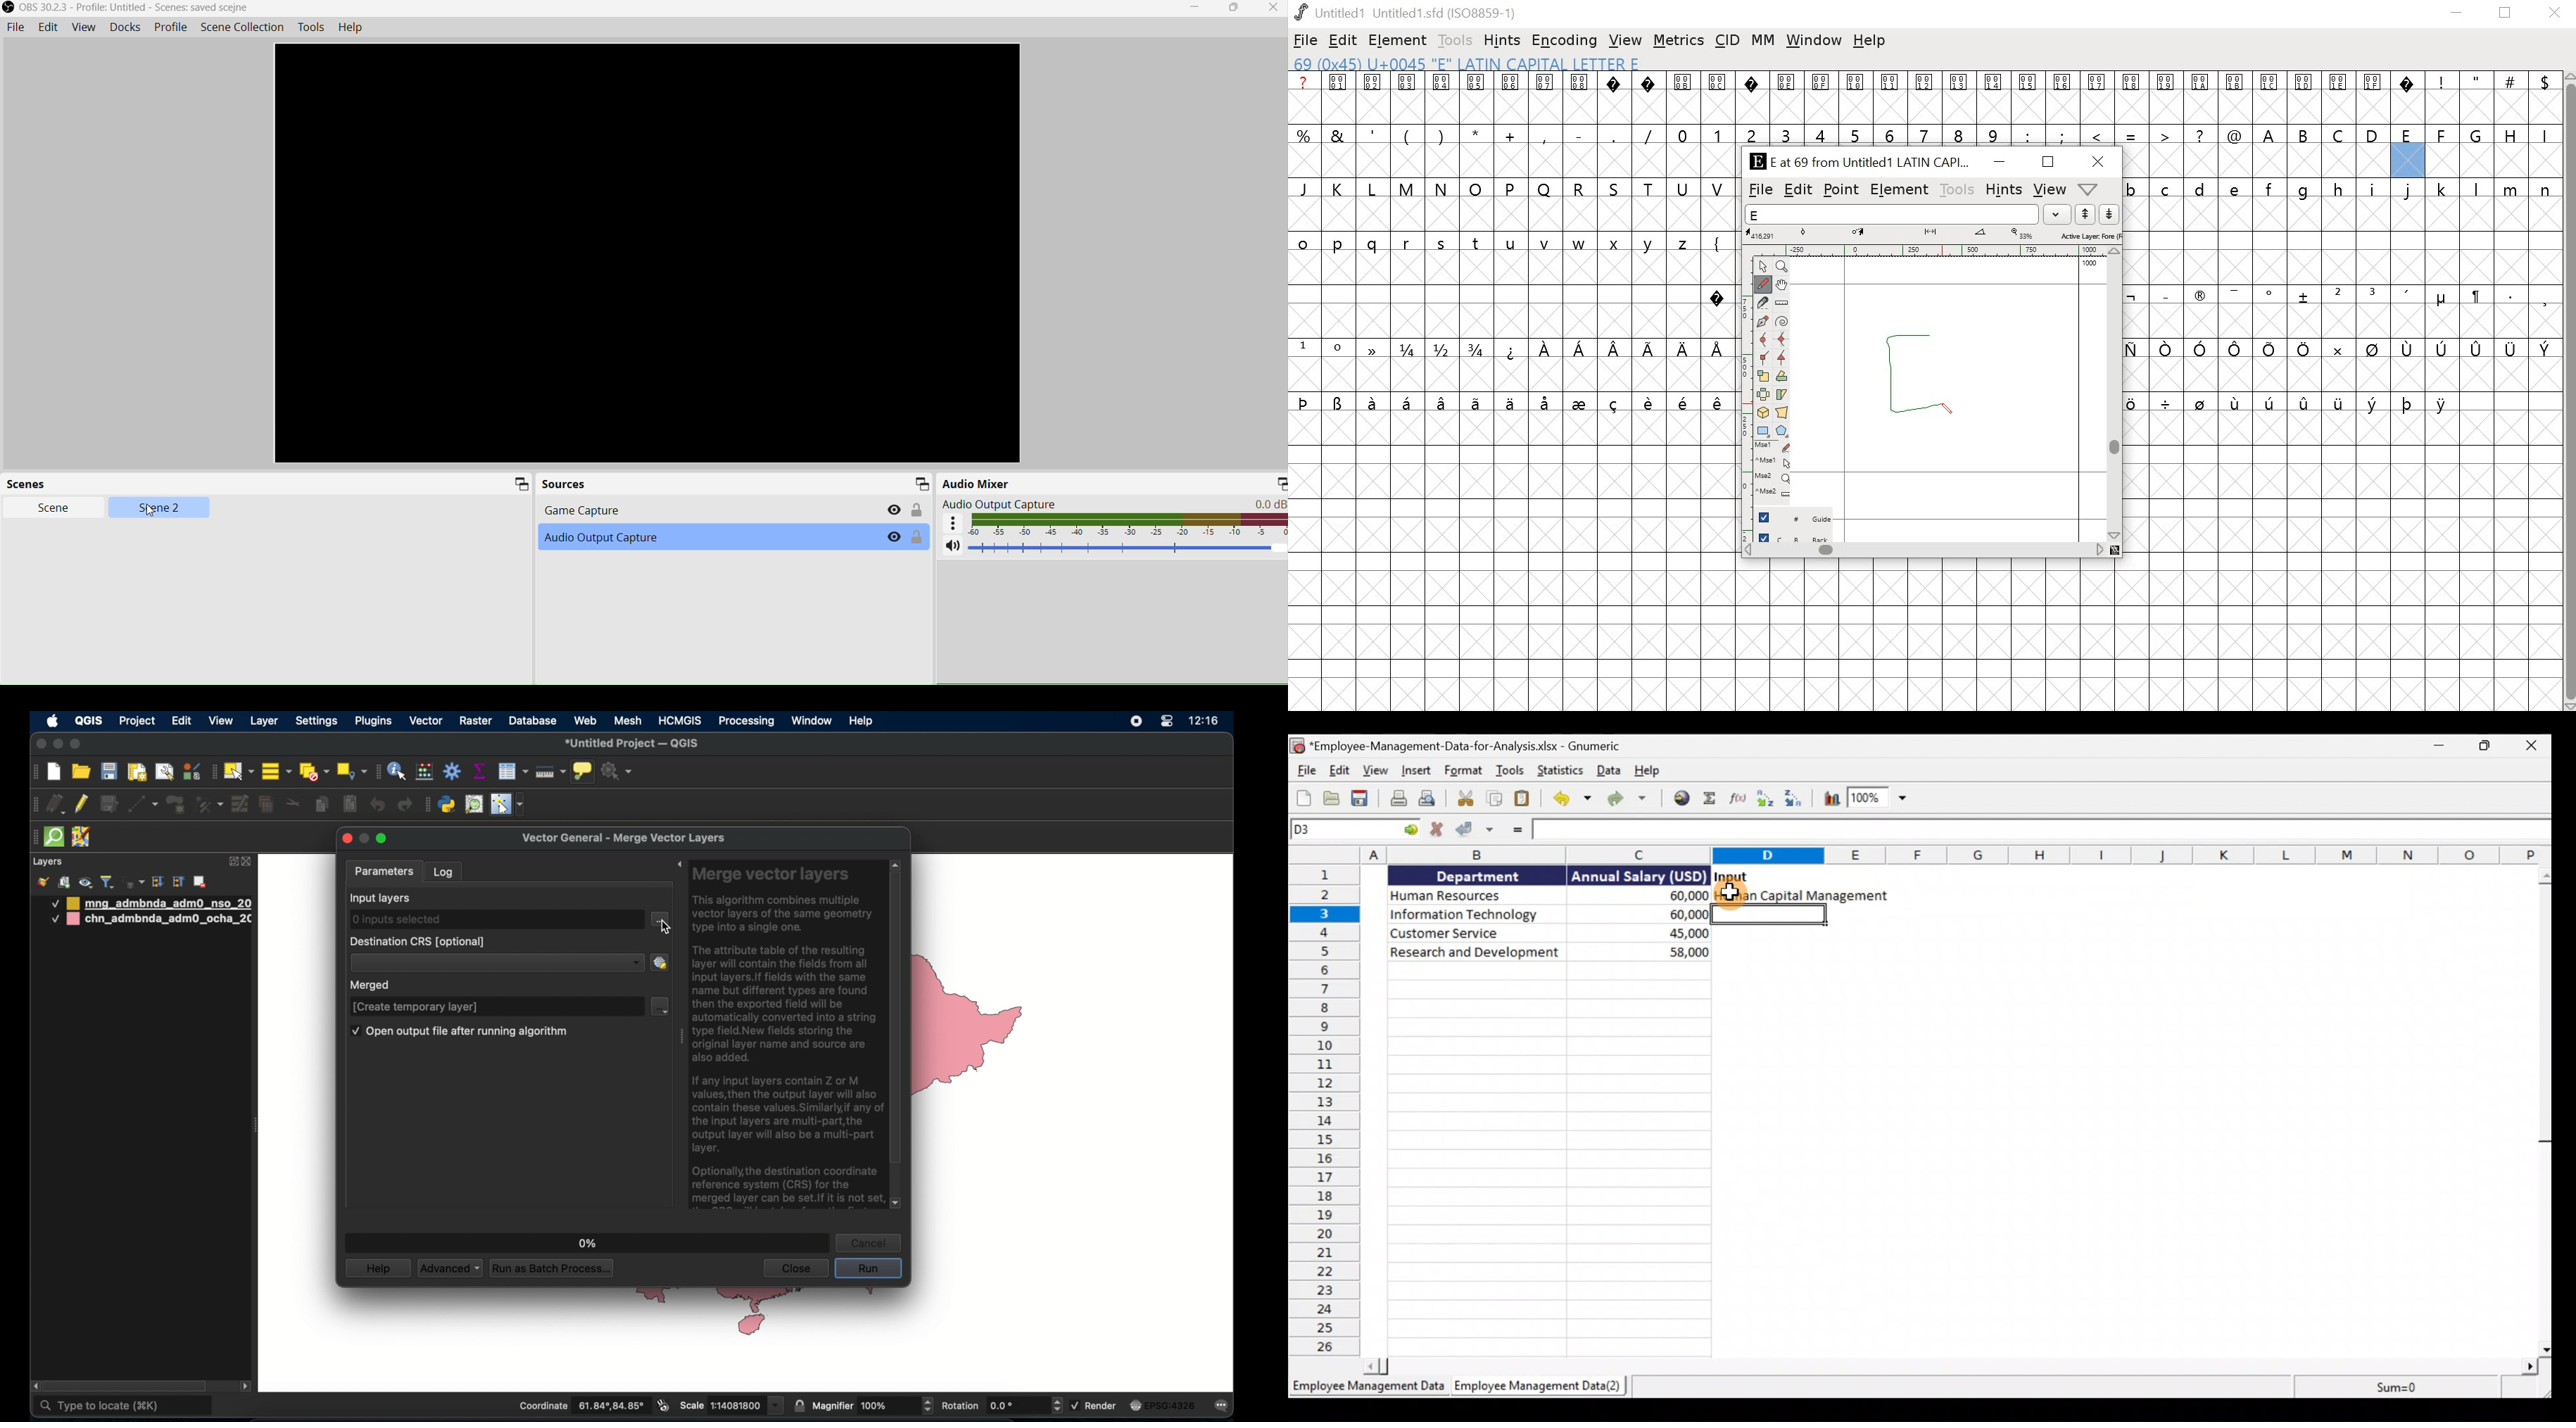 The image size is (2576, 1428). What do you see at coordinates (1562, 772) in the screenshot?
I see `Statistics` at bounding box center [1562, 772].